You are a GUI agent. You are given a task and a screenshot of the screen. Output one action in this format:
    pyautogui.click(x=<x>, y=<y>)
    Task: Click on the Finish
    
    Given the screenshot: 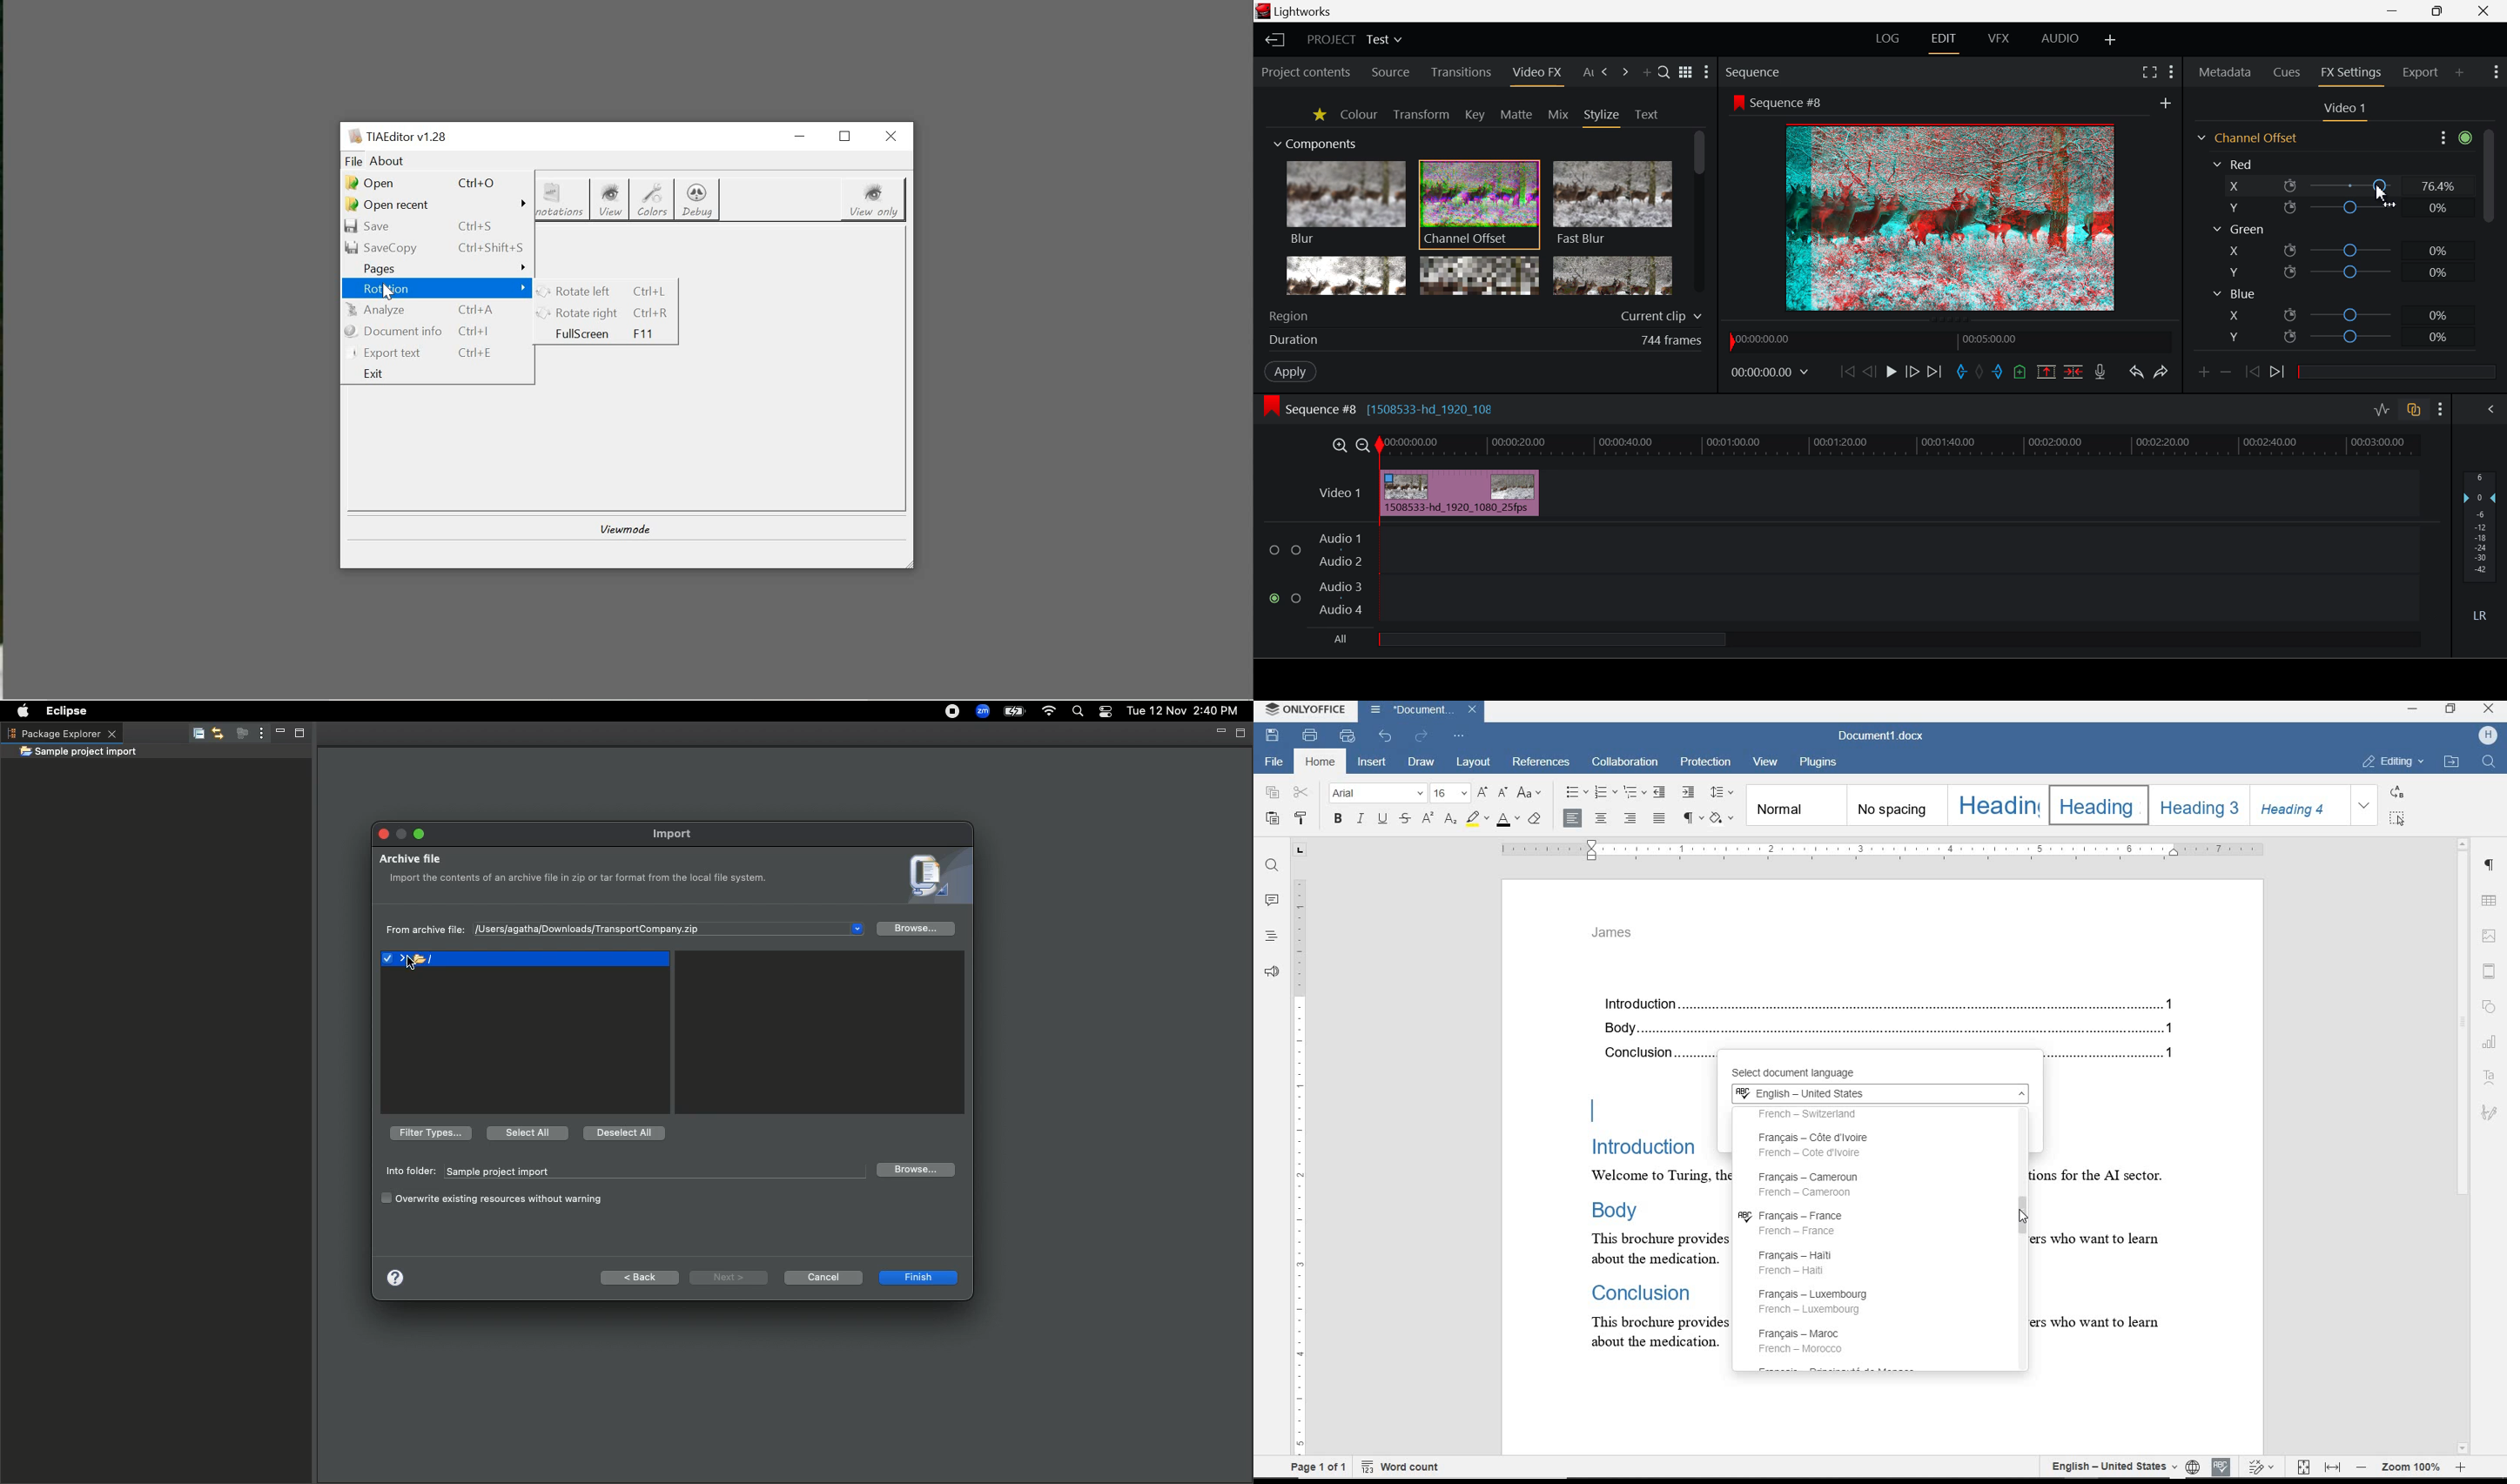 What is the action you would take?
    pyautogui.click(x=917, y=1279)
    